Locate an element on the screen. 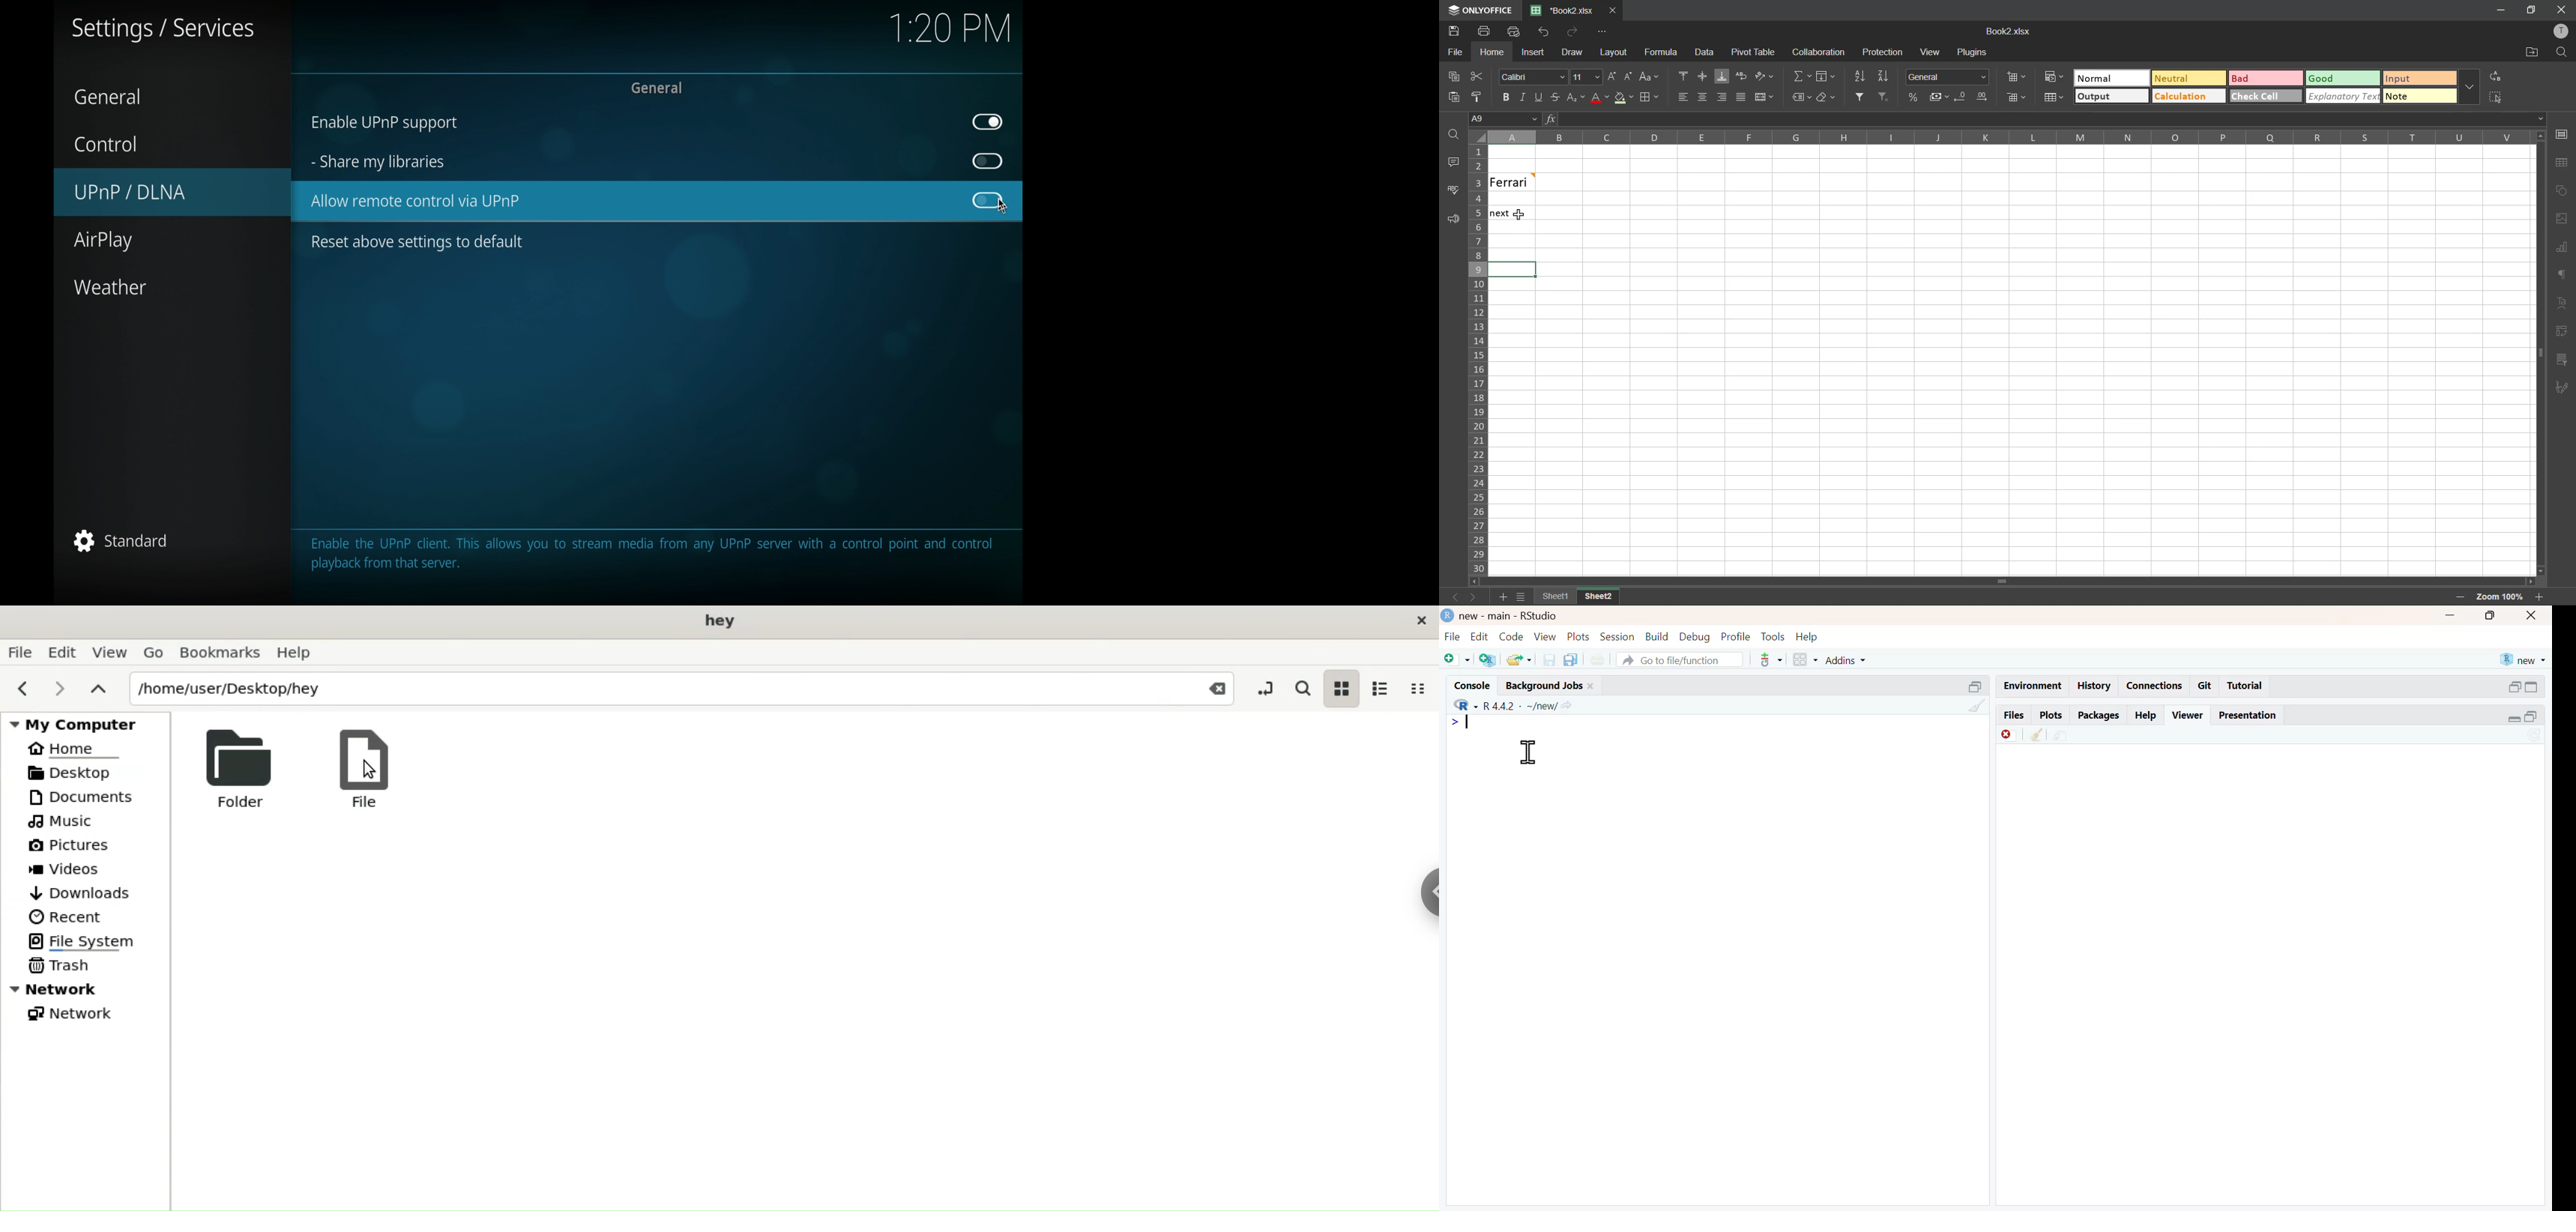  share folder as is located at coordinates (1520, 659).